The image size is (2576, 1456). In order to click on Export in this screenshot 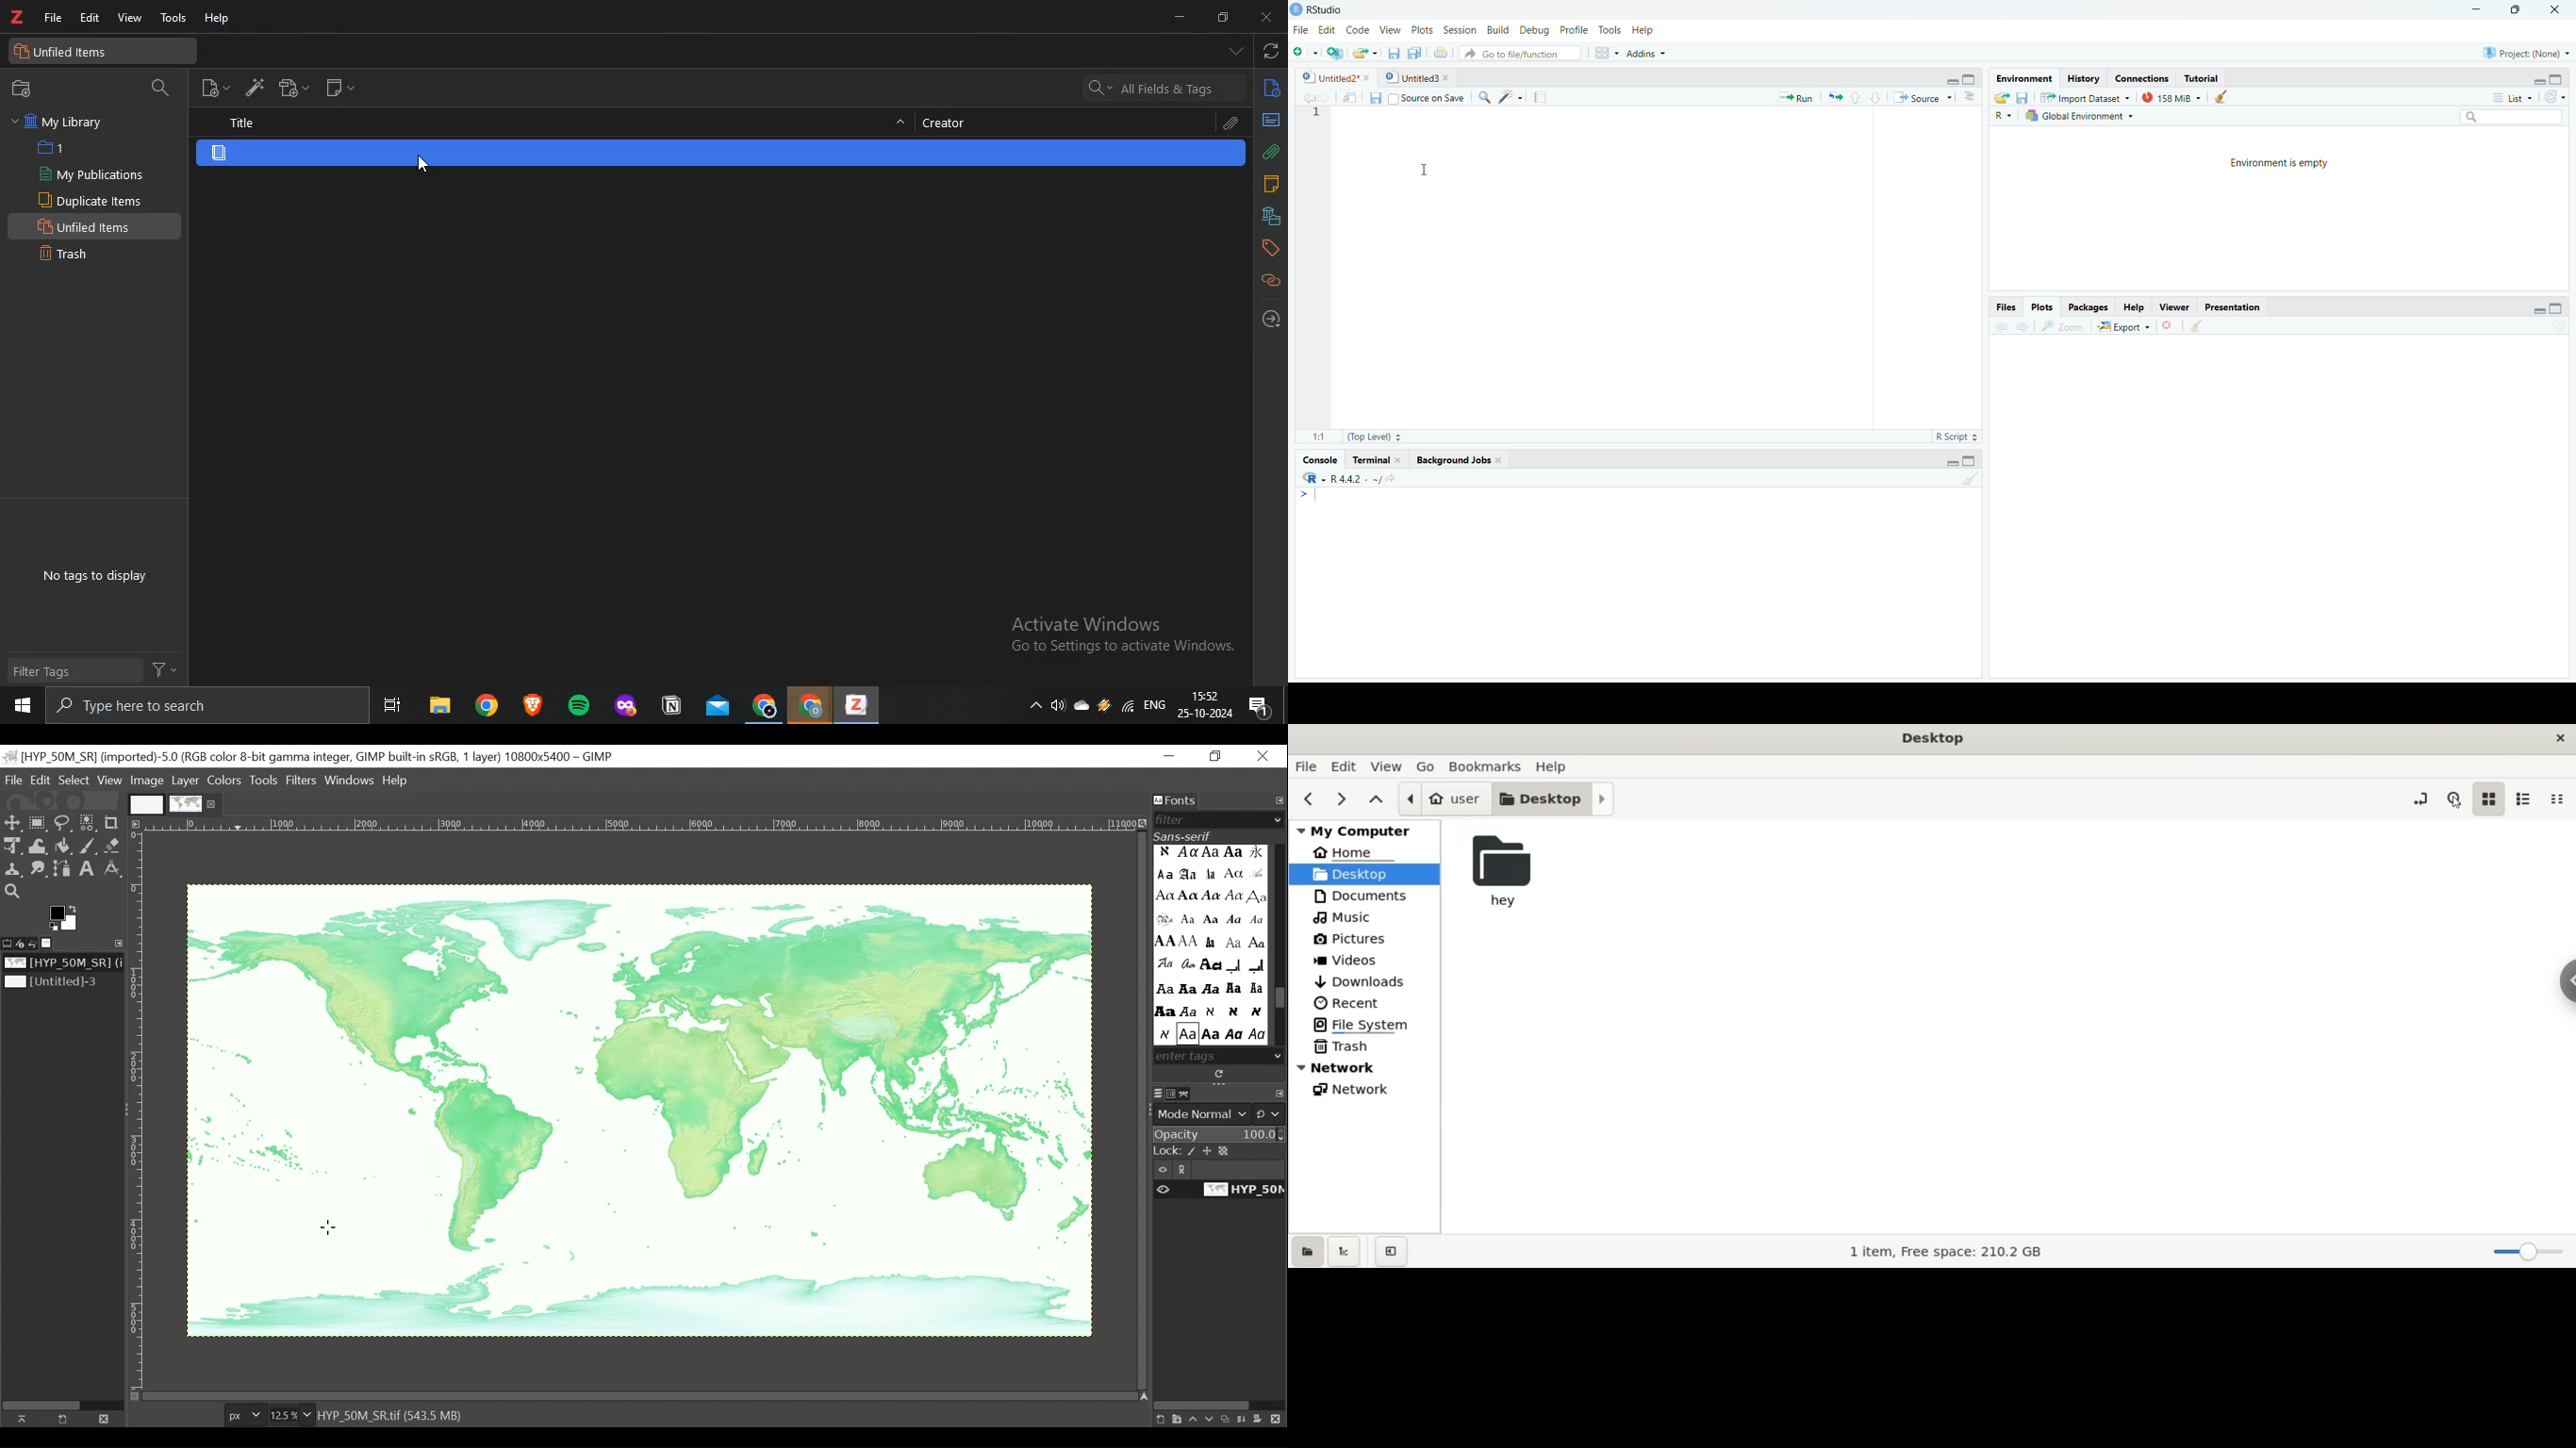, I will do `click(2122, 327)`.